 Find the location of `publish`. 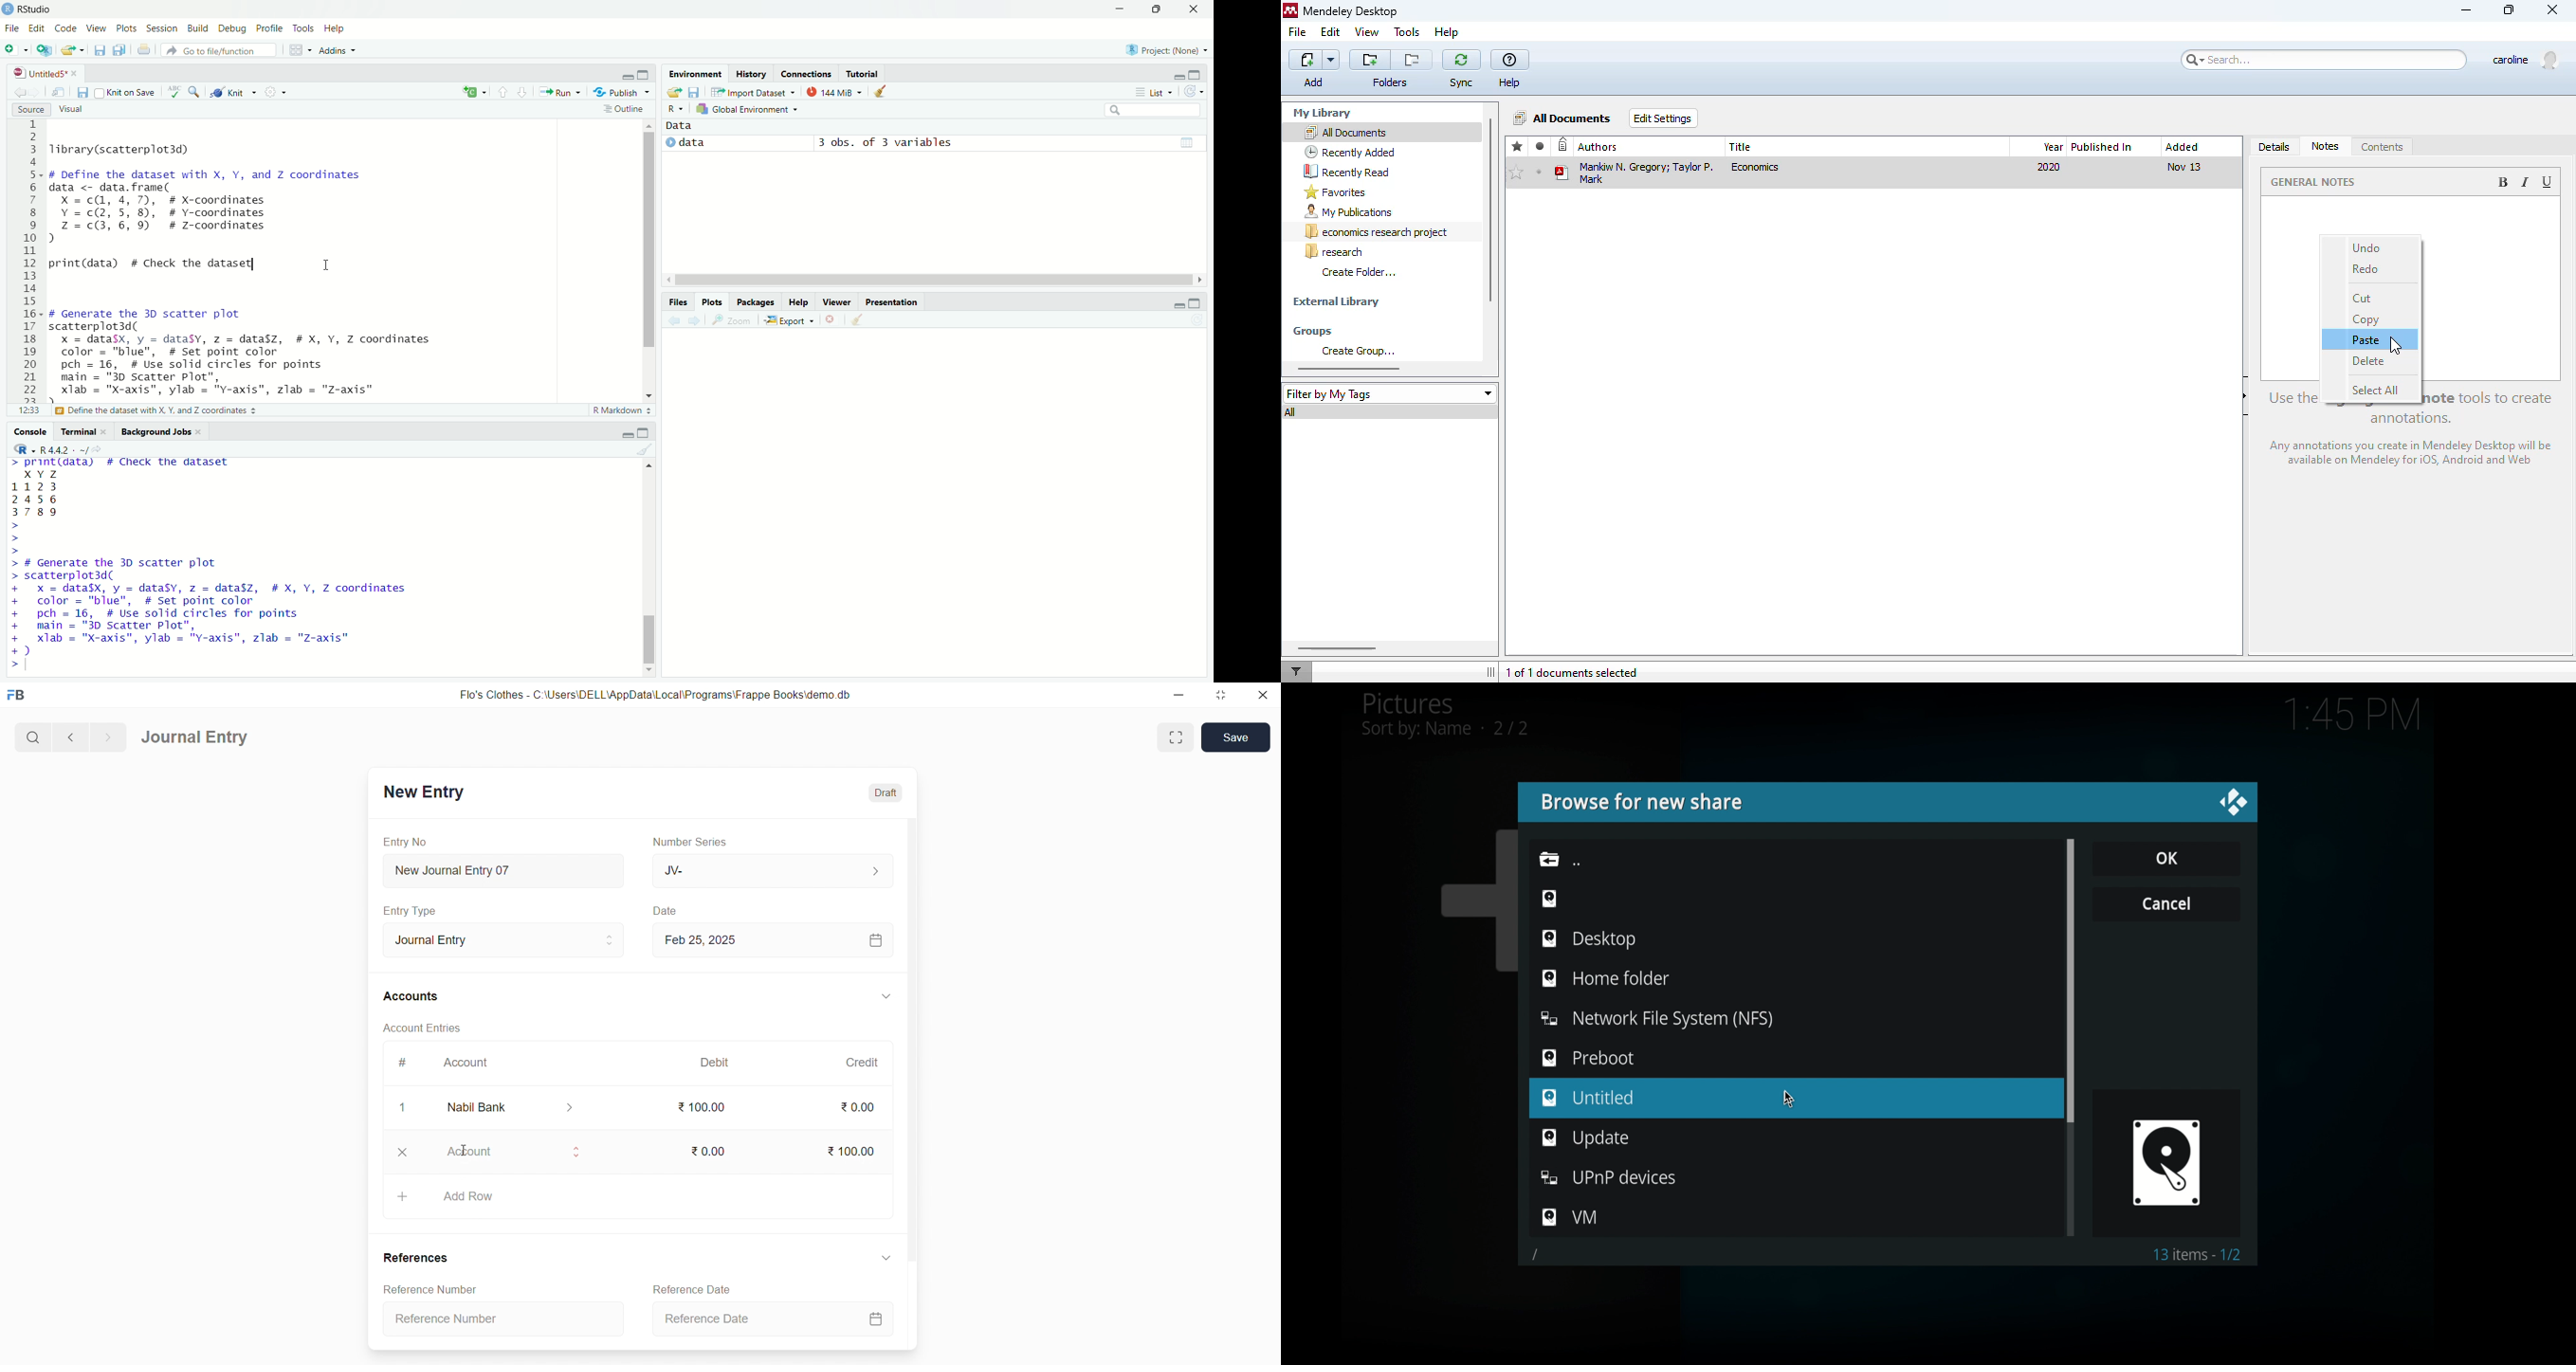

publish is located at coordinates (624, 92).